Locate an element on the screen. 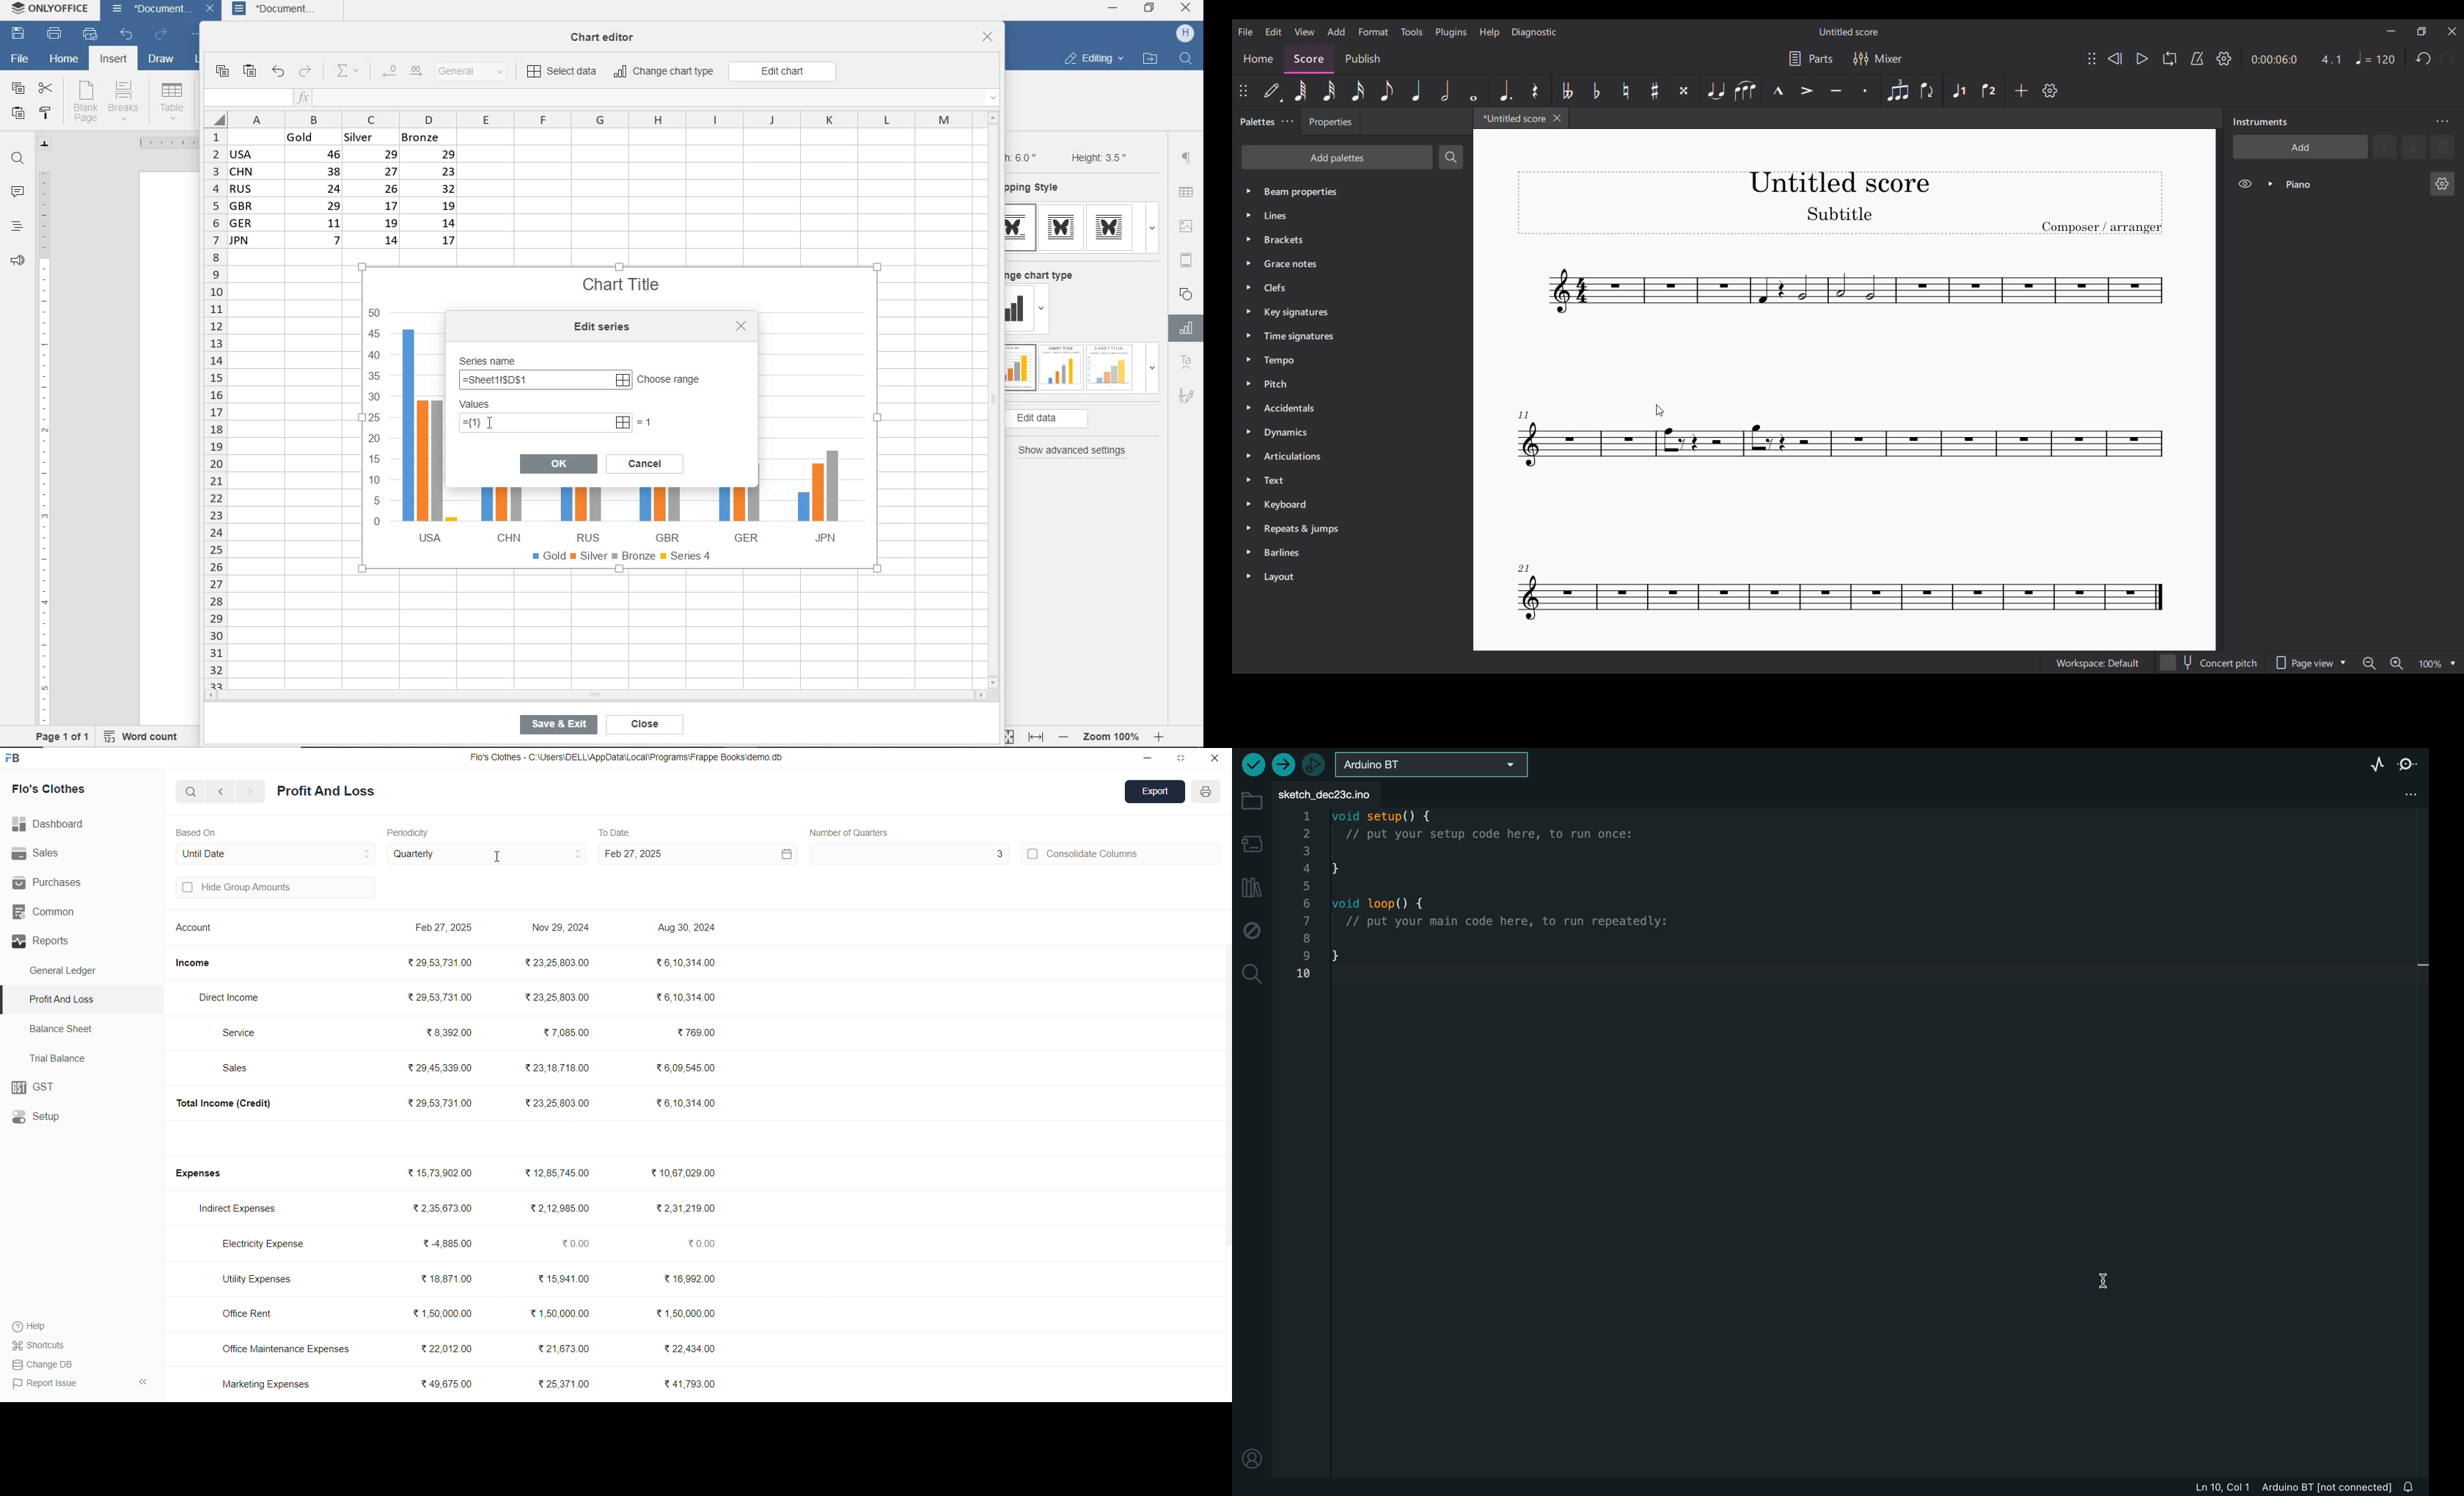 The width and height of the screenshot is (2464, 1512). Accidentals is located at coordinates (1339, 409).